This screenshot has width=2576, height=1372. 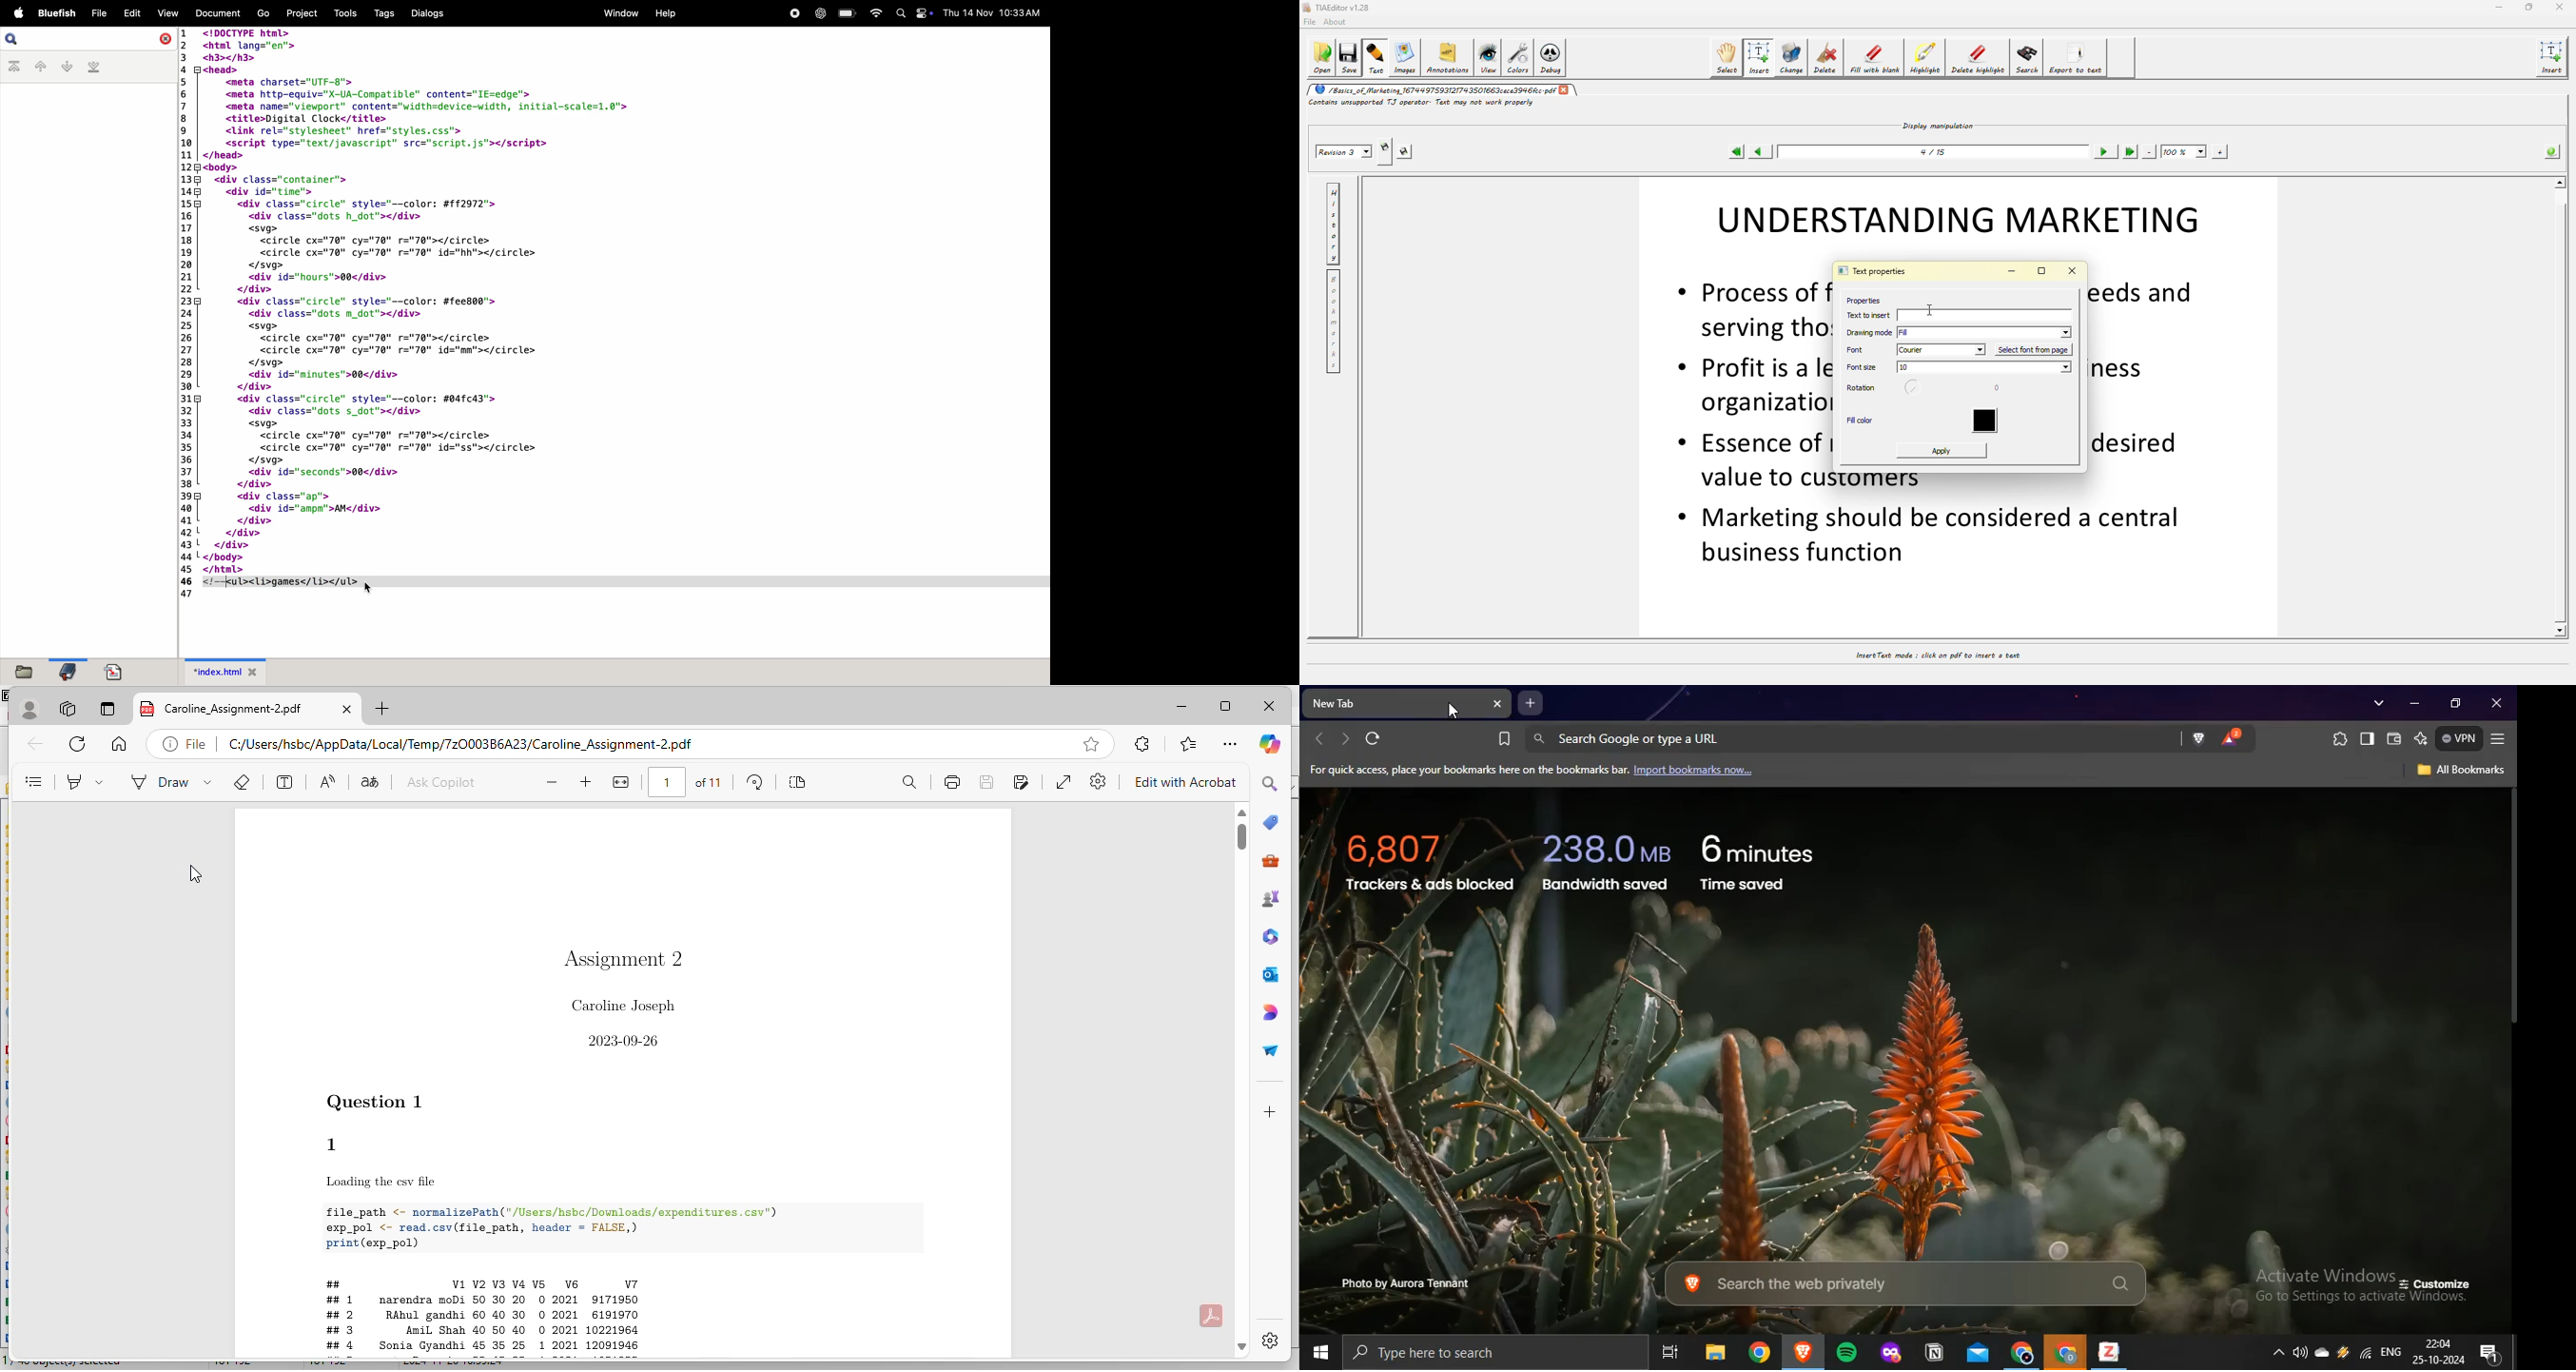 I want to click on save as, so click(x=1022, y=781).